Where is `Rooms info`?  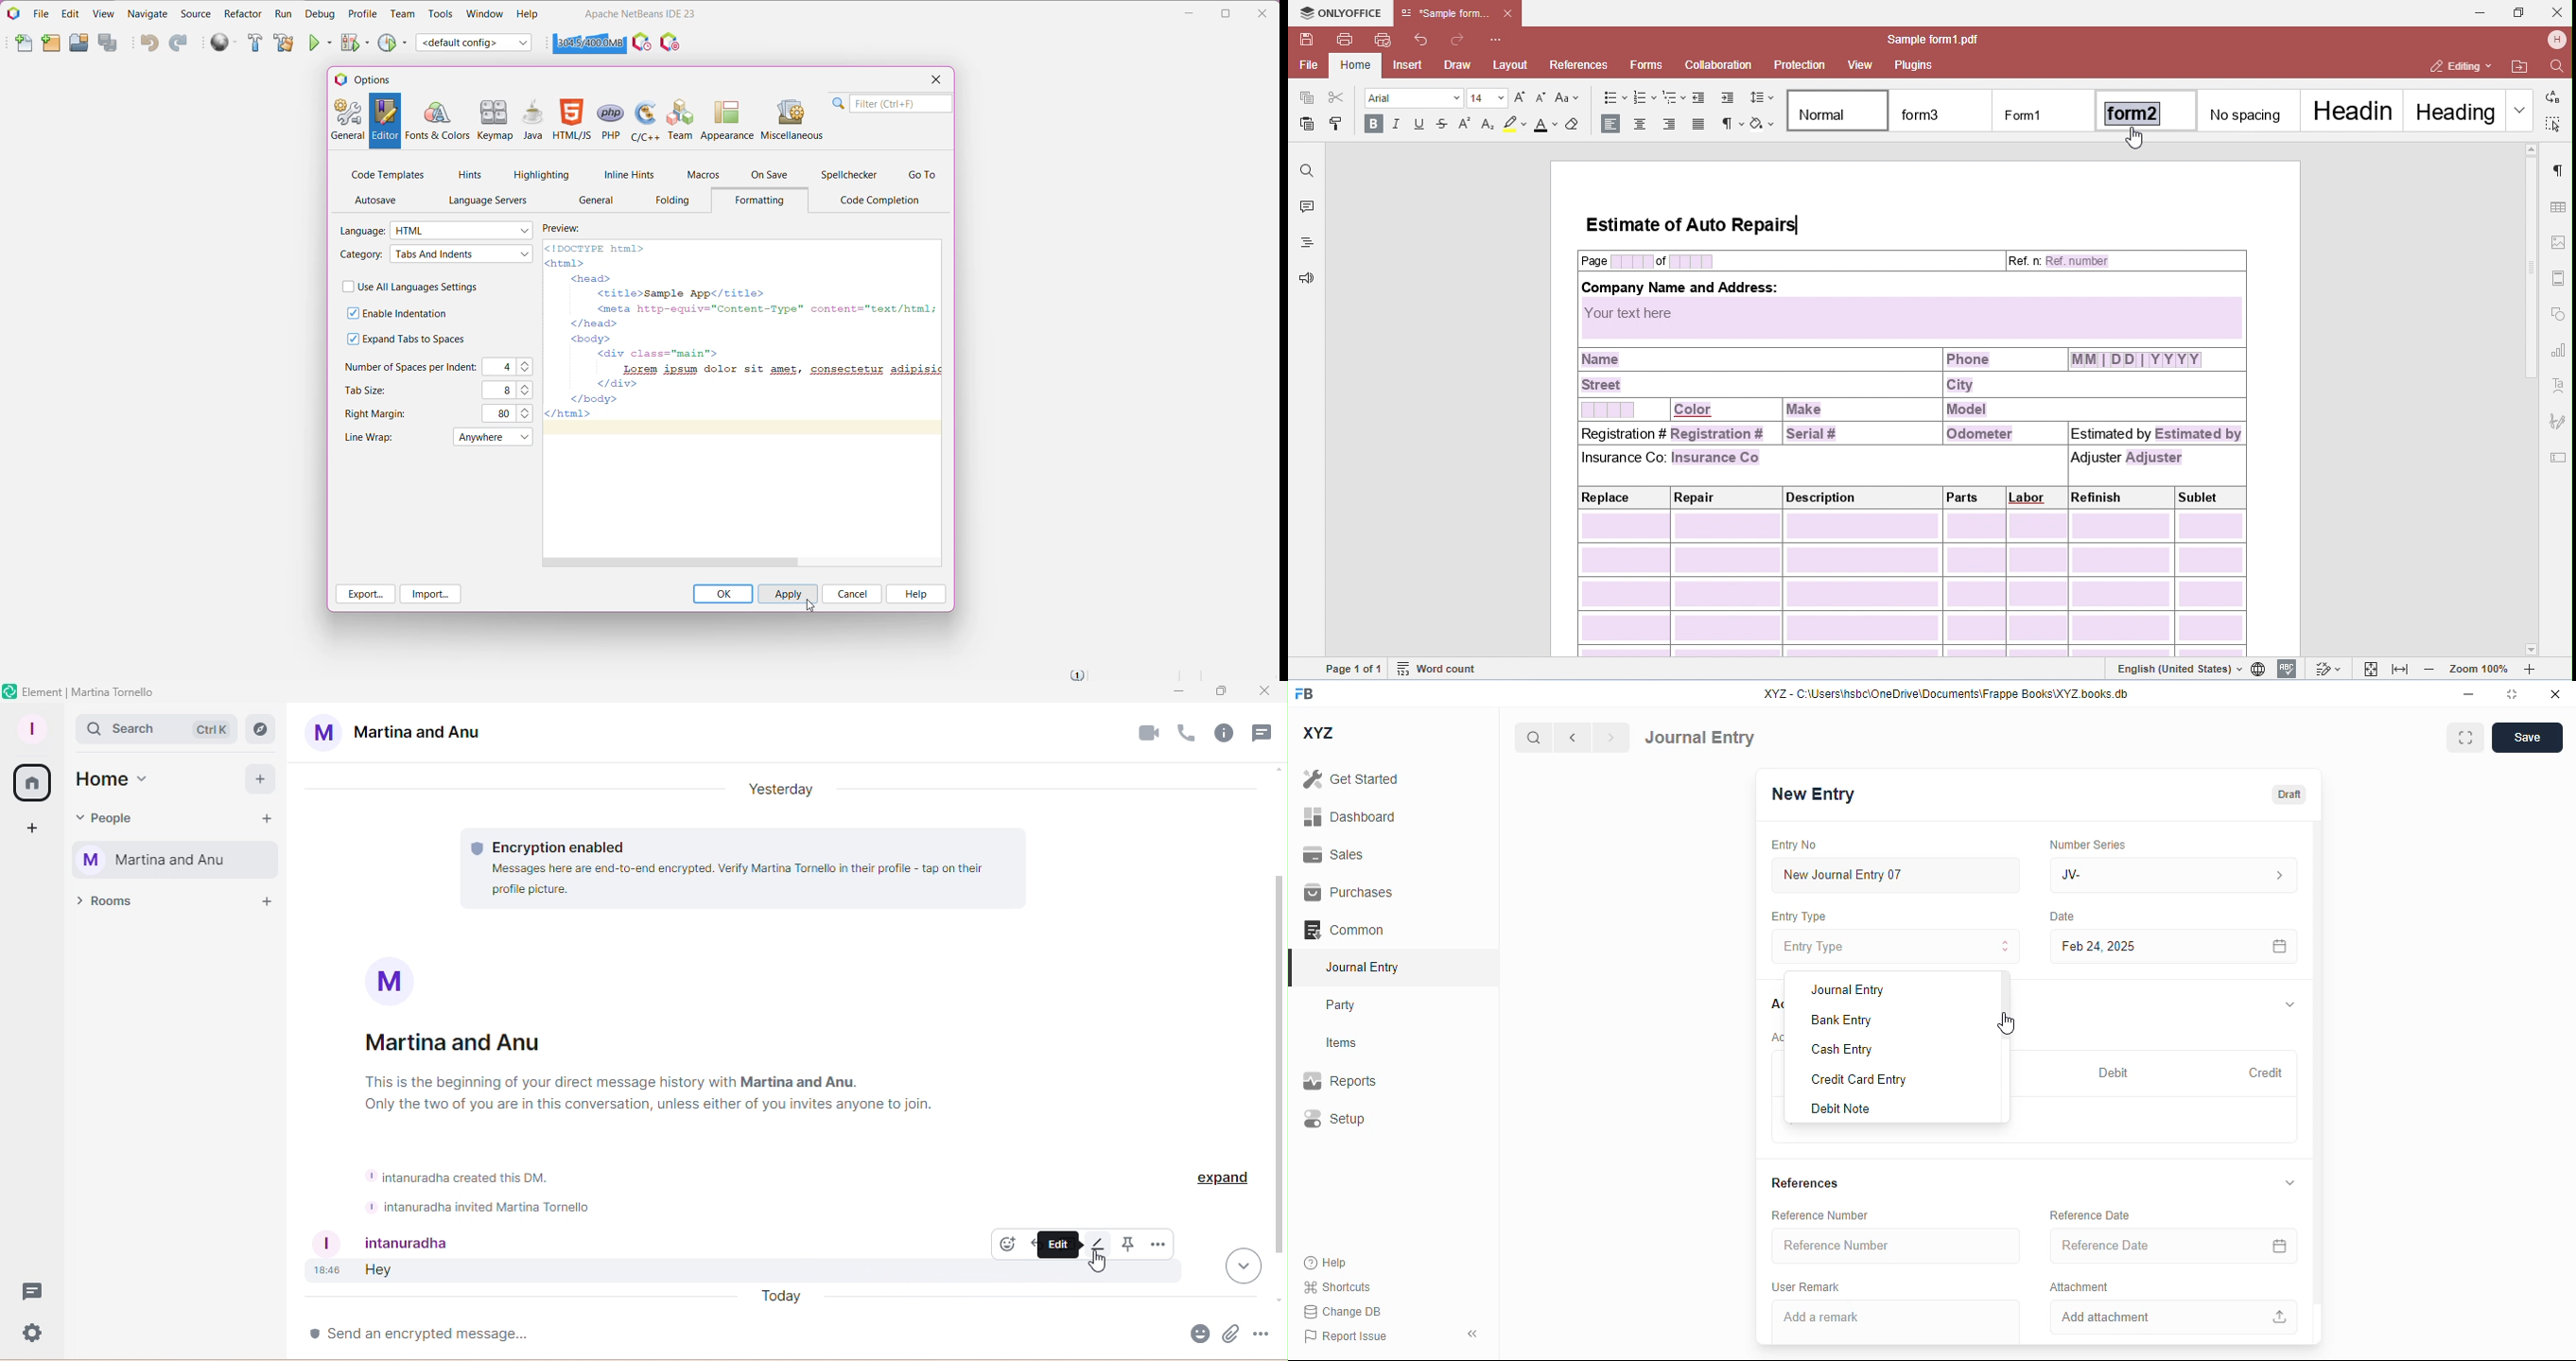 Rooms info is located at coordinates (1228, 736).